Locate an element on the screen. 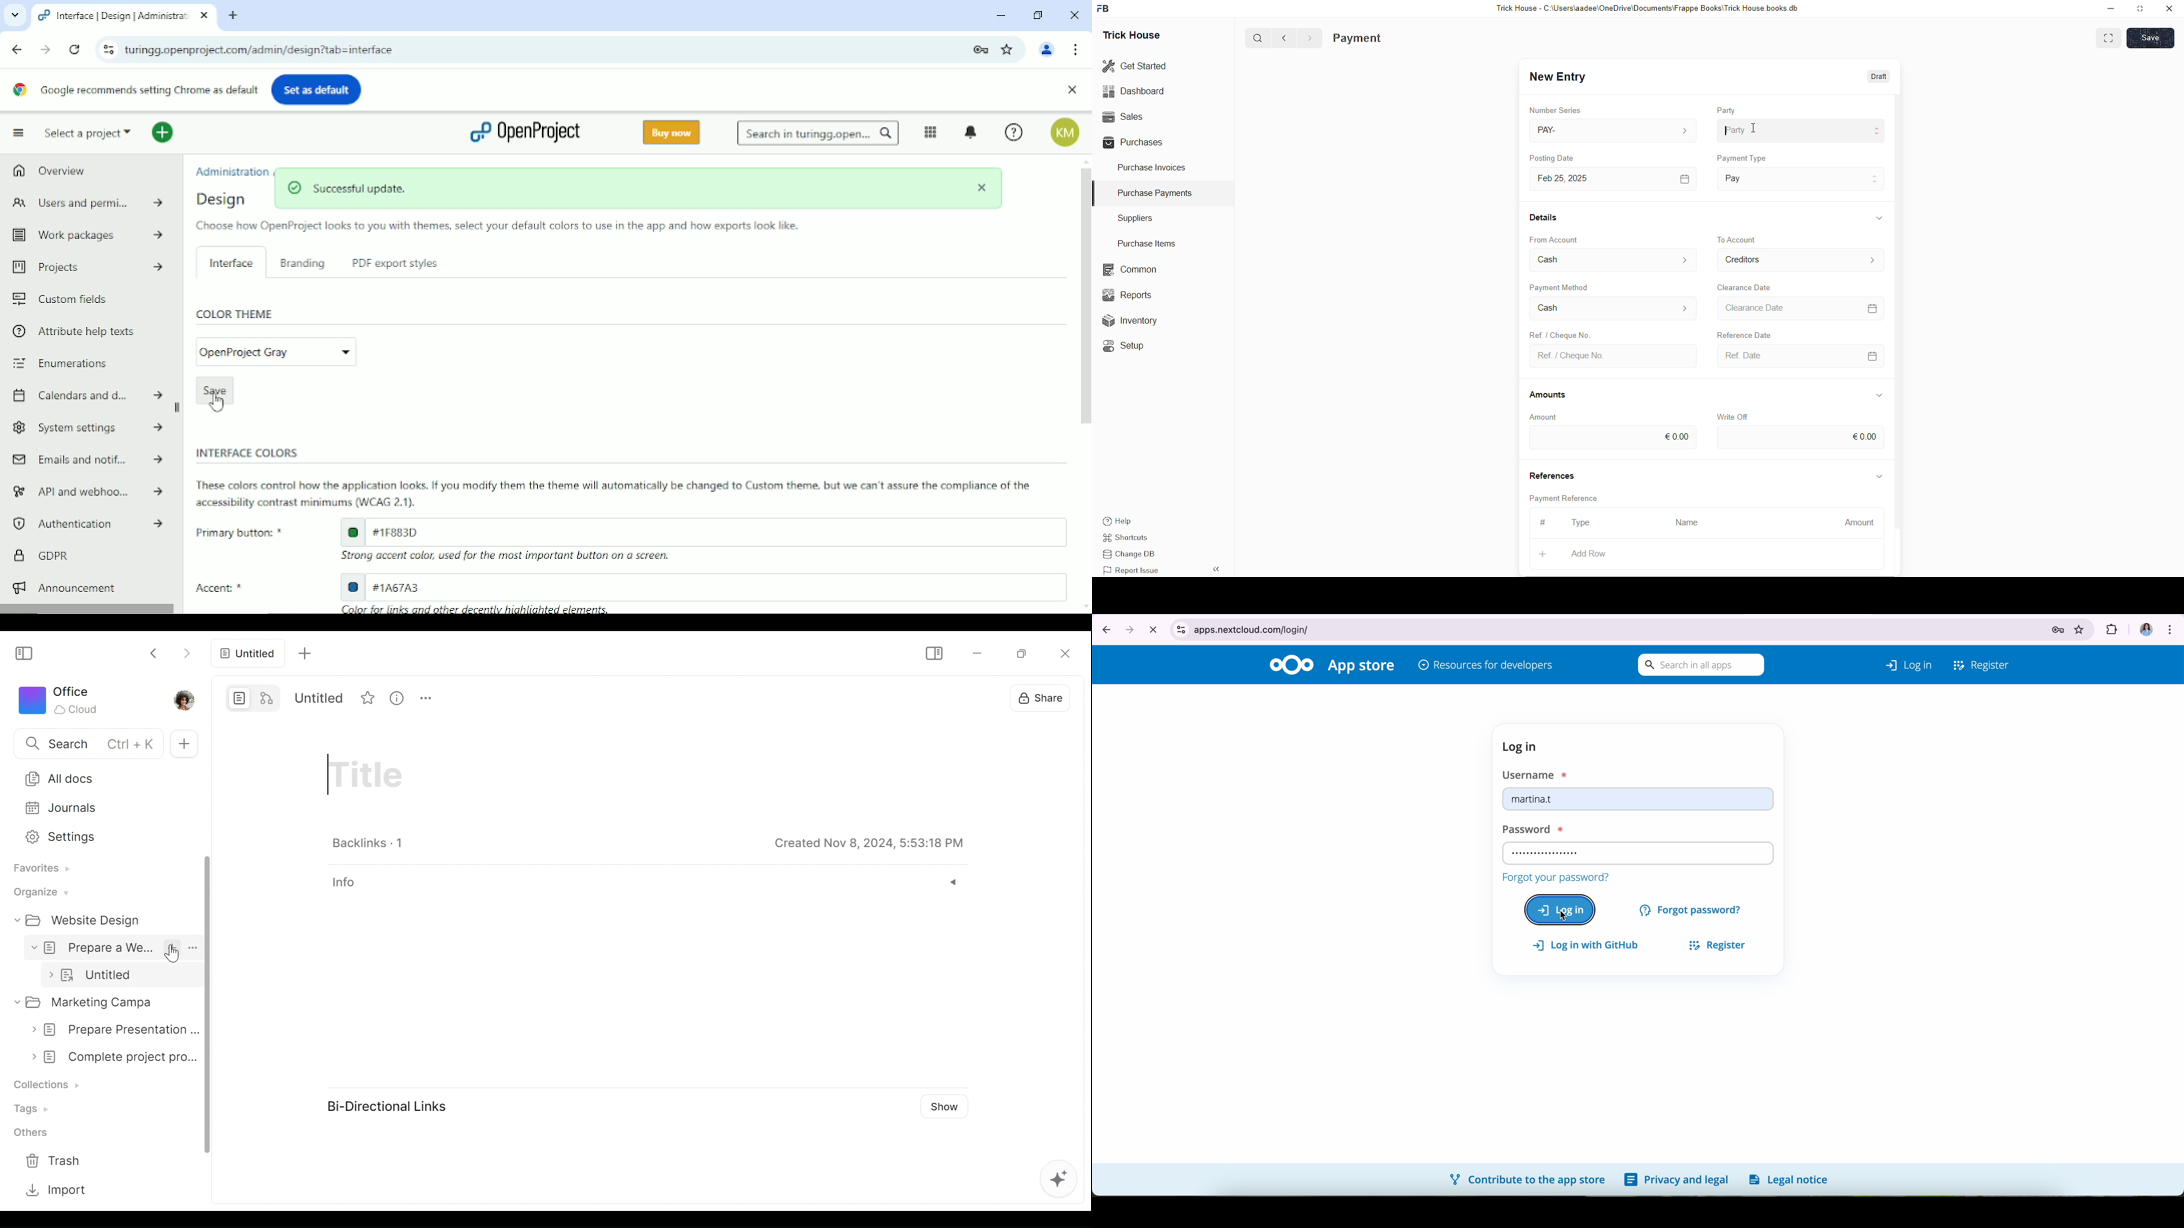  Suppliers is located at coordinates (1131, 218).